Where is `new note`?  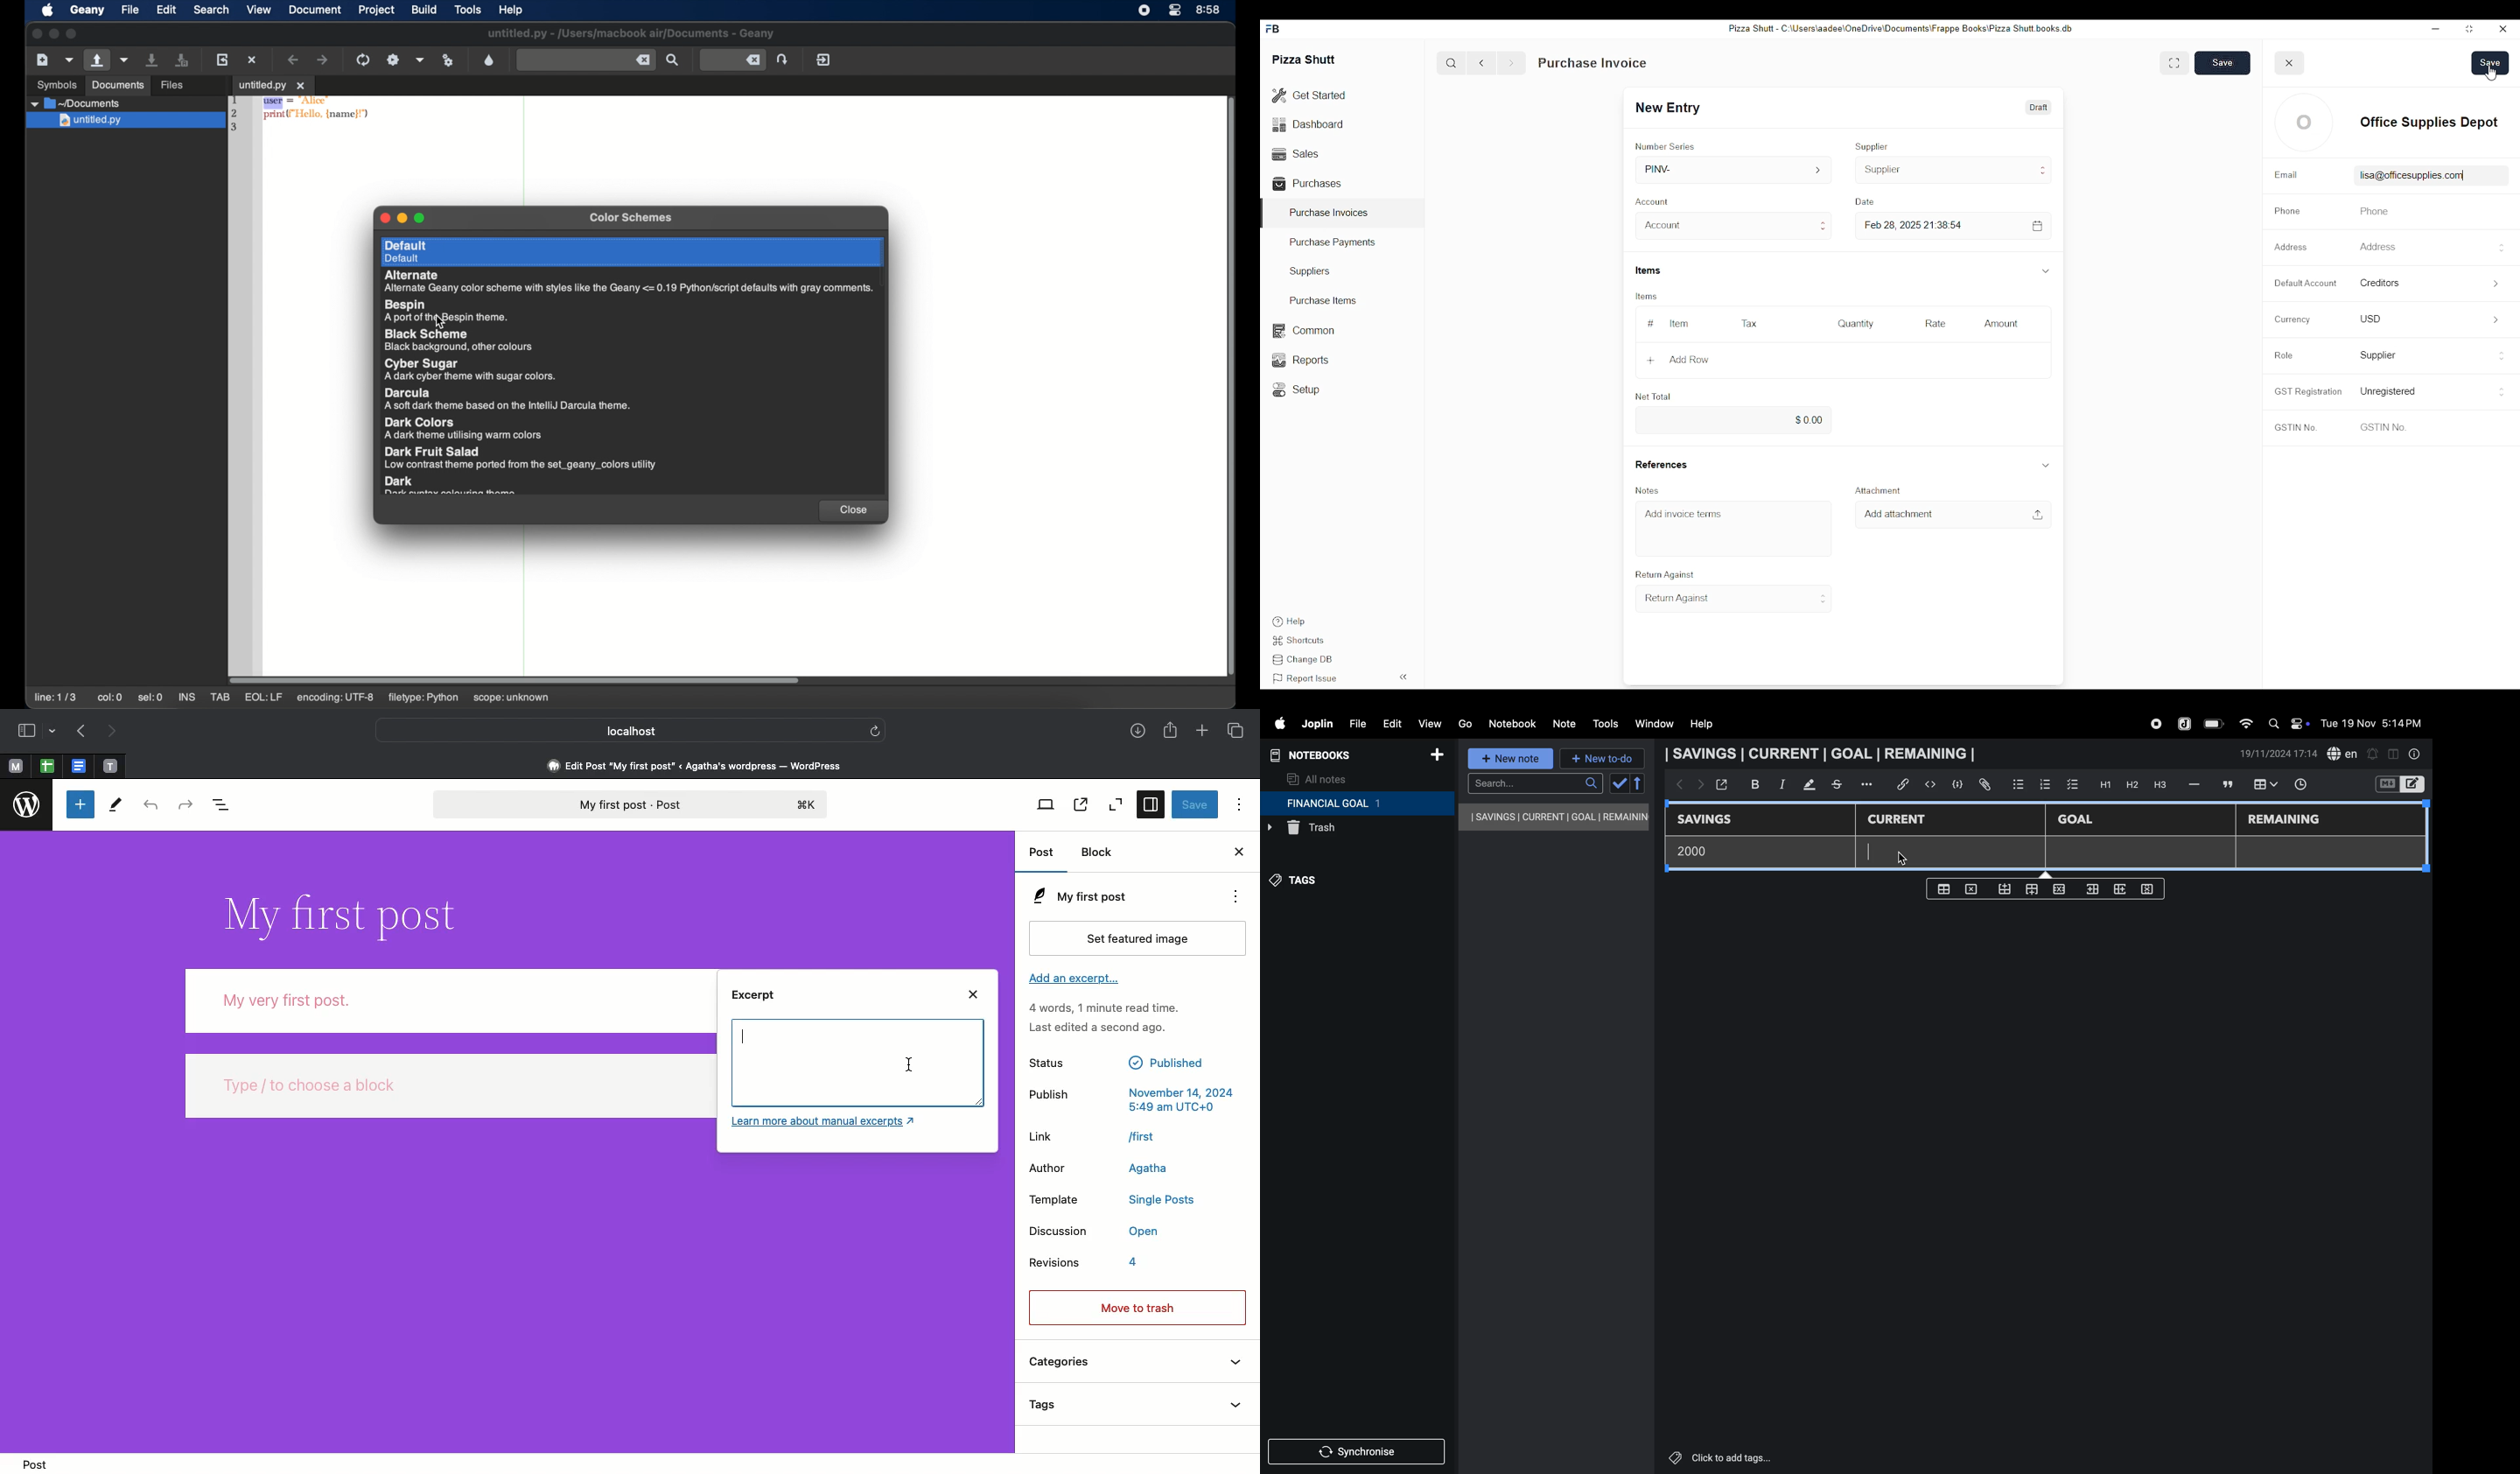
new note is located at coordinates (1512, 759).